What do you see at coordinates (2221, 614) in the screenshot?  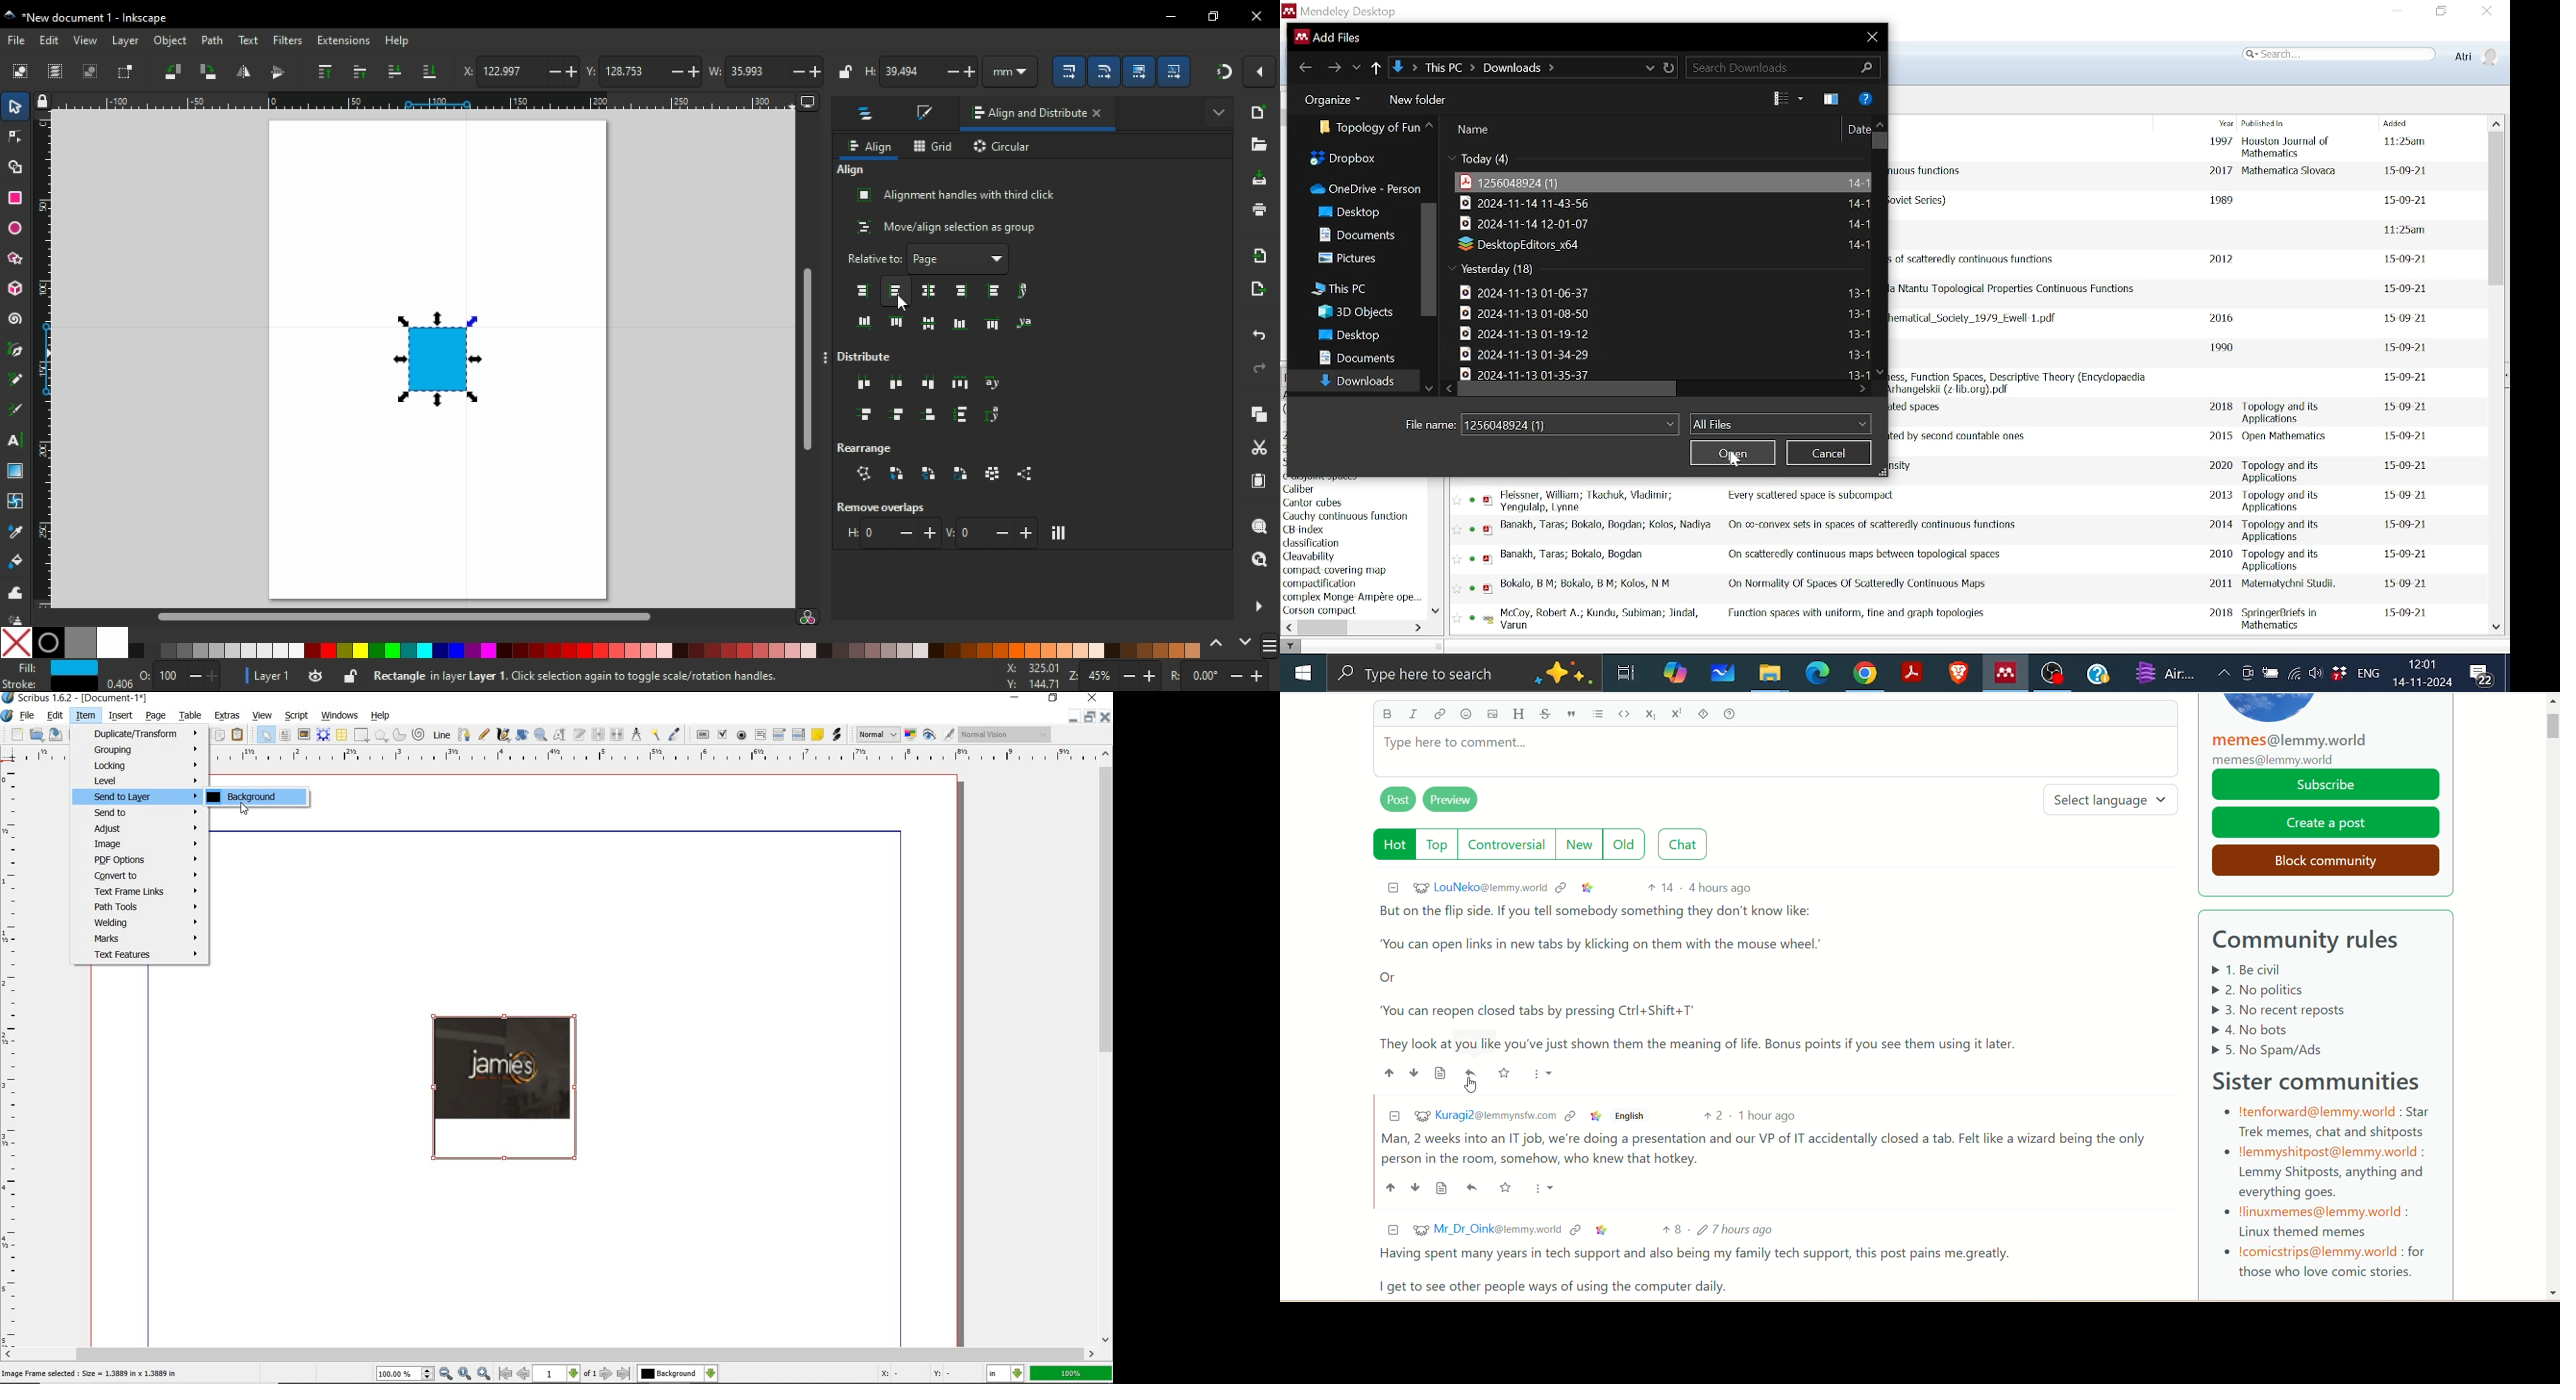 I see `2018` at bounding box center [2221, 614].